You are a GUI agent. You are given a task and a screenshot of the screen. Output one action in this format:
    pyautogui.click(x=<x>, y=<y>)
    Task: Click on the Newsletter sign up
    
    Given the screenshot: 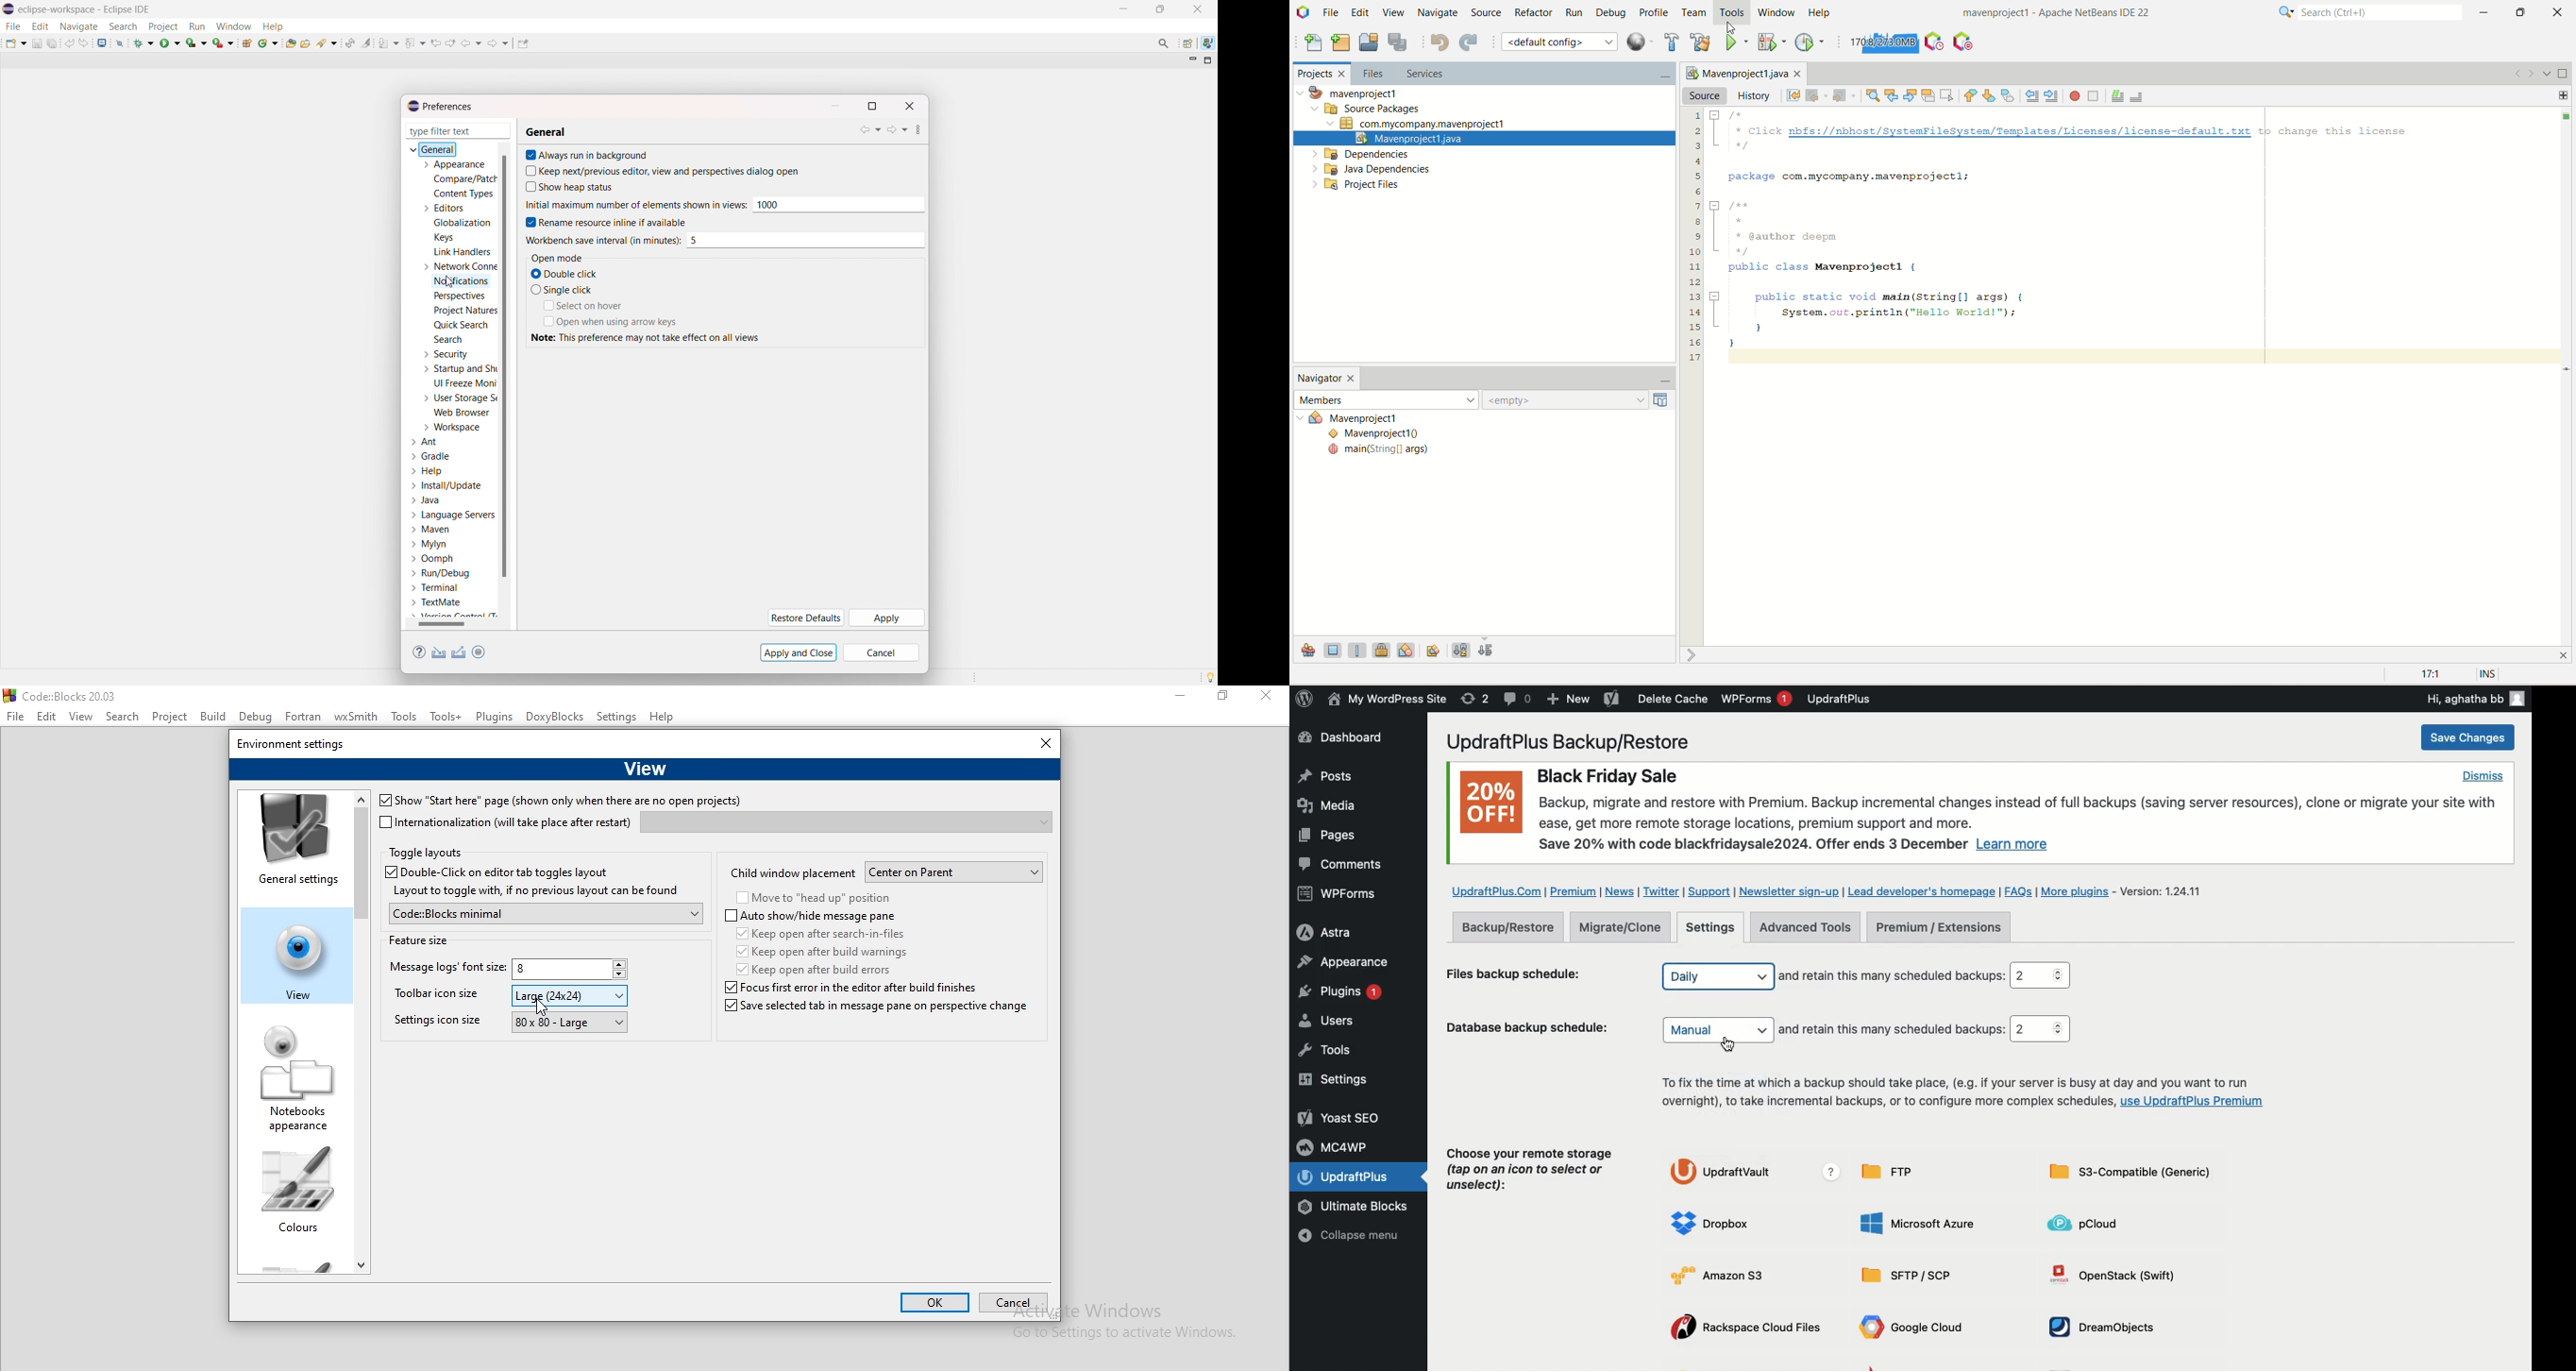 What is the action you would take?
    pyautogui.click(x=1787, y=891)
    